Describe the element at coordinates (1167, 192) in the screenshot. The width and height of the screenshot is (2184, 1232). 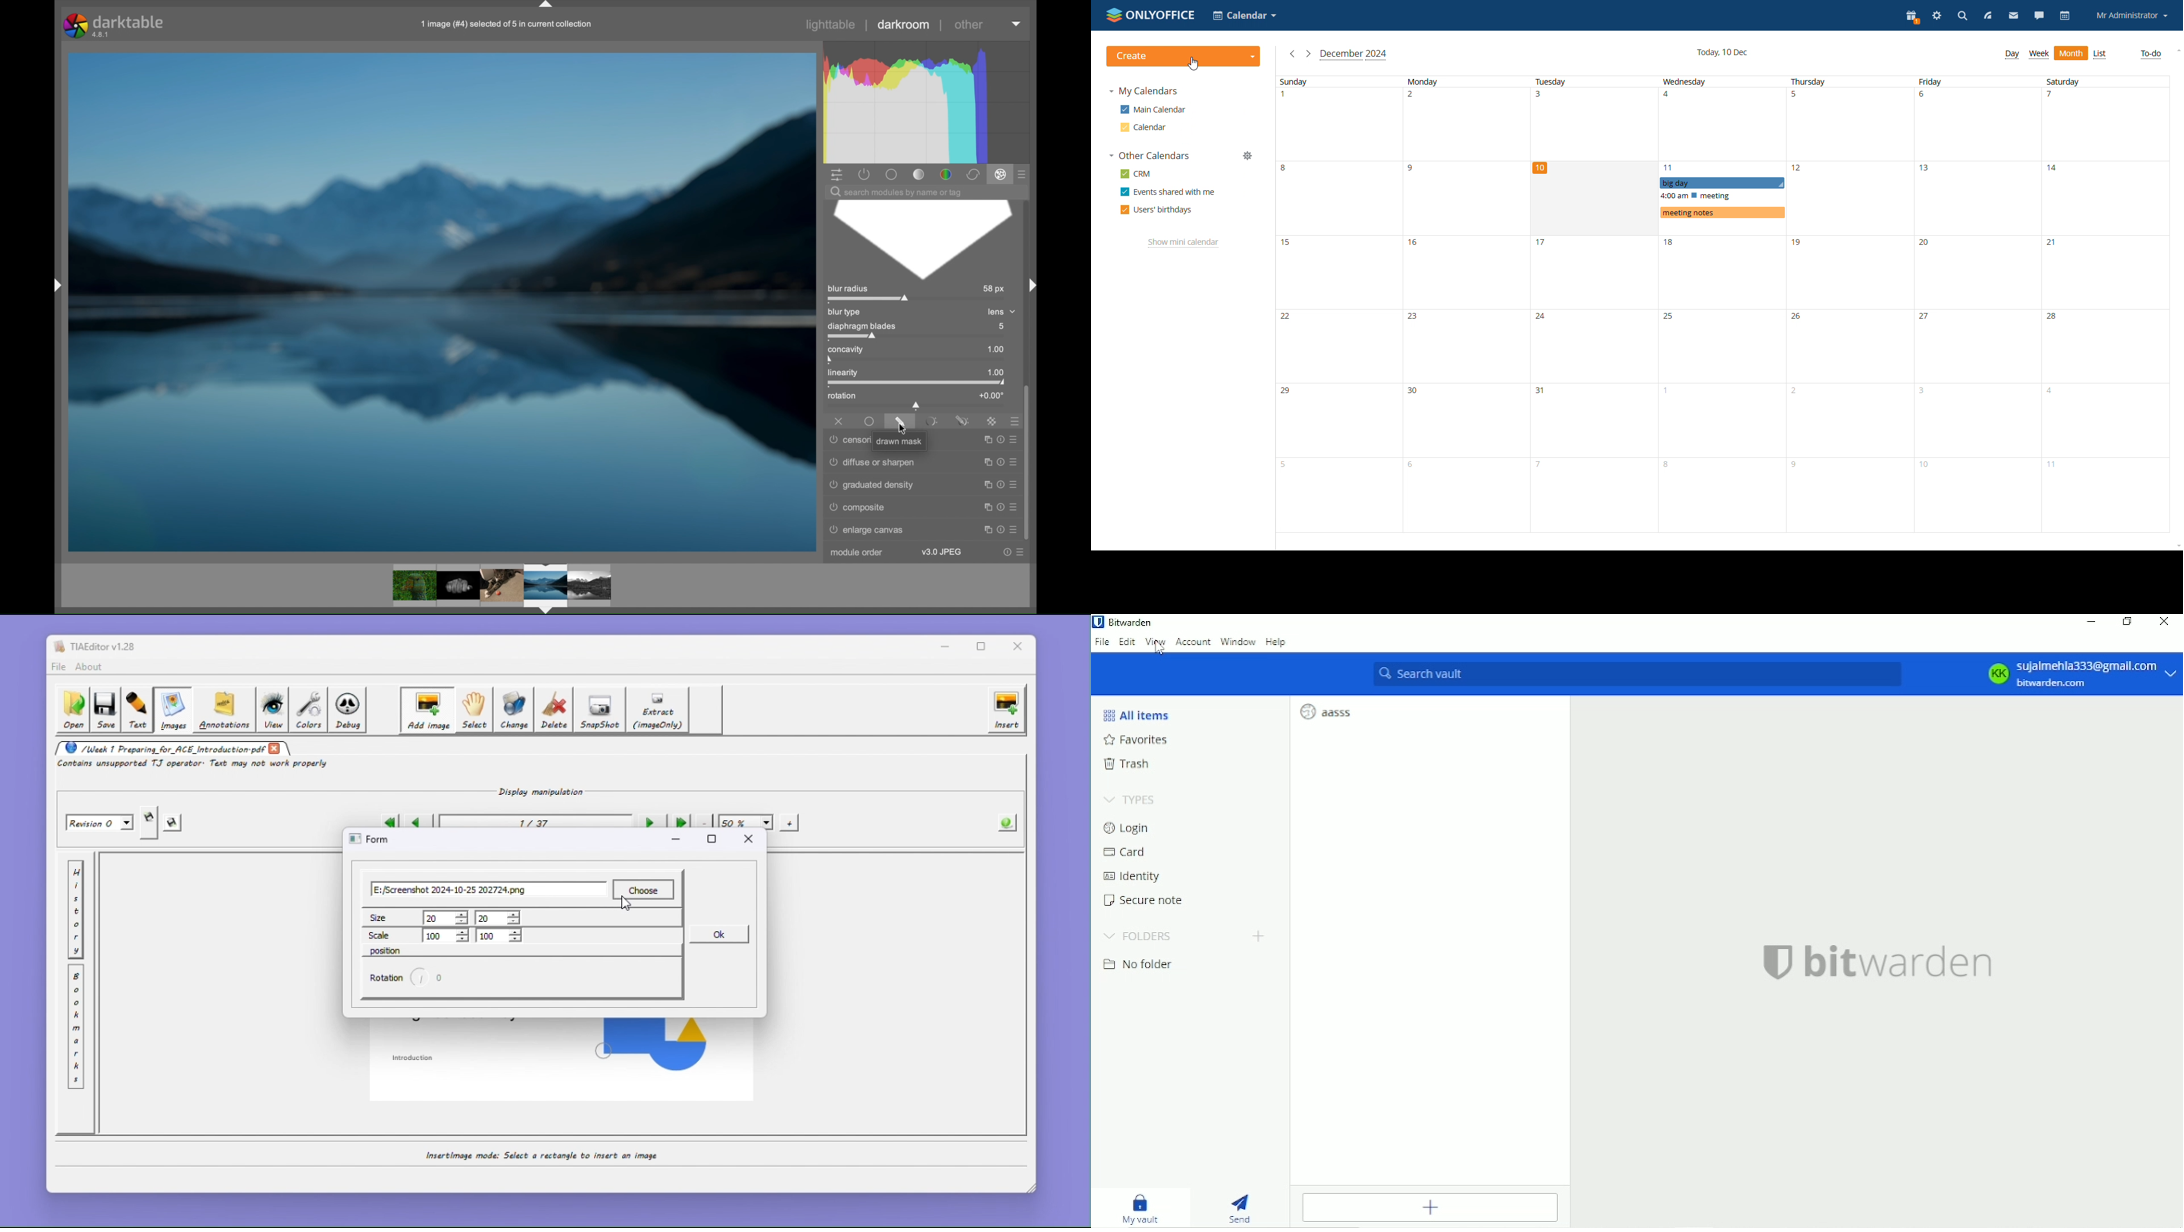
I see `events shared with me` at that location.